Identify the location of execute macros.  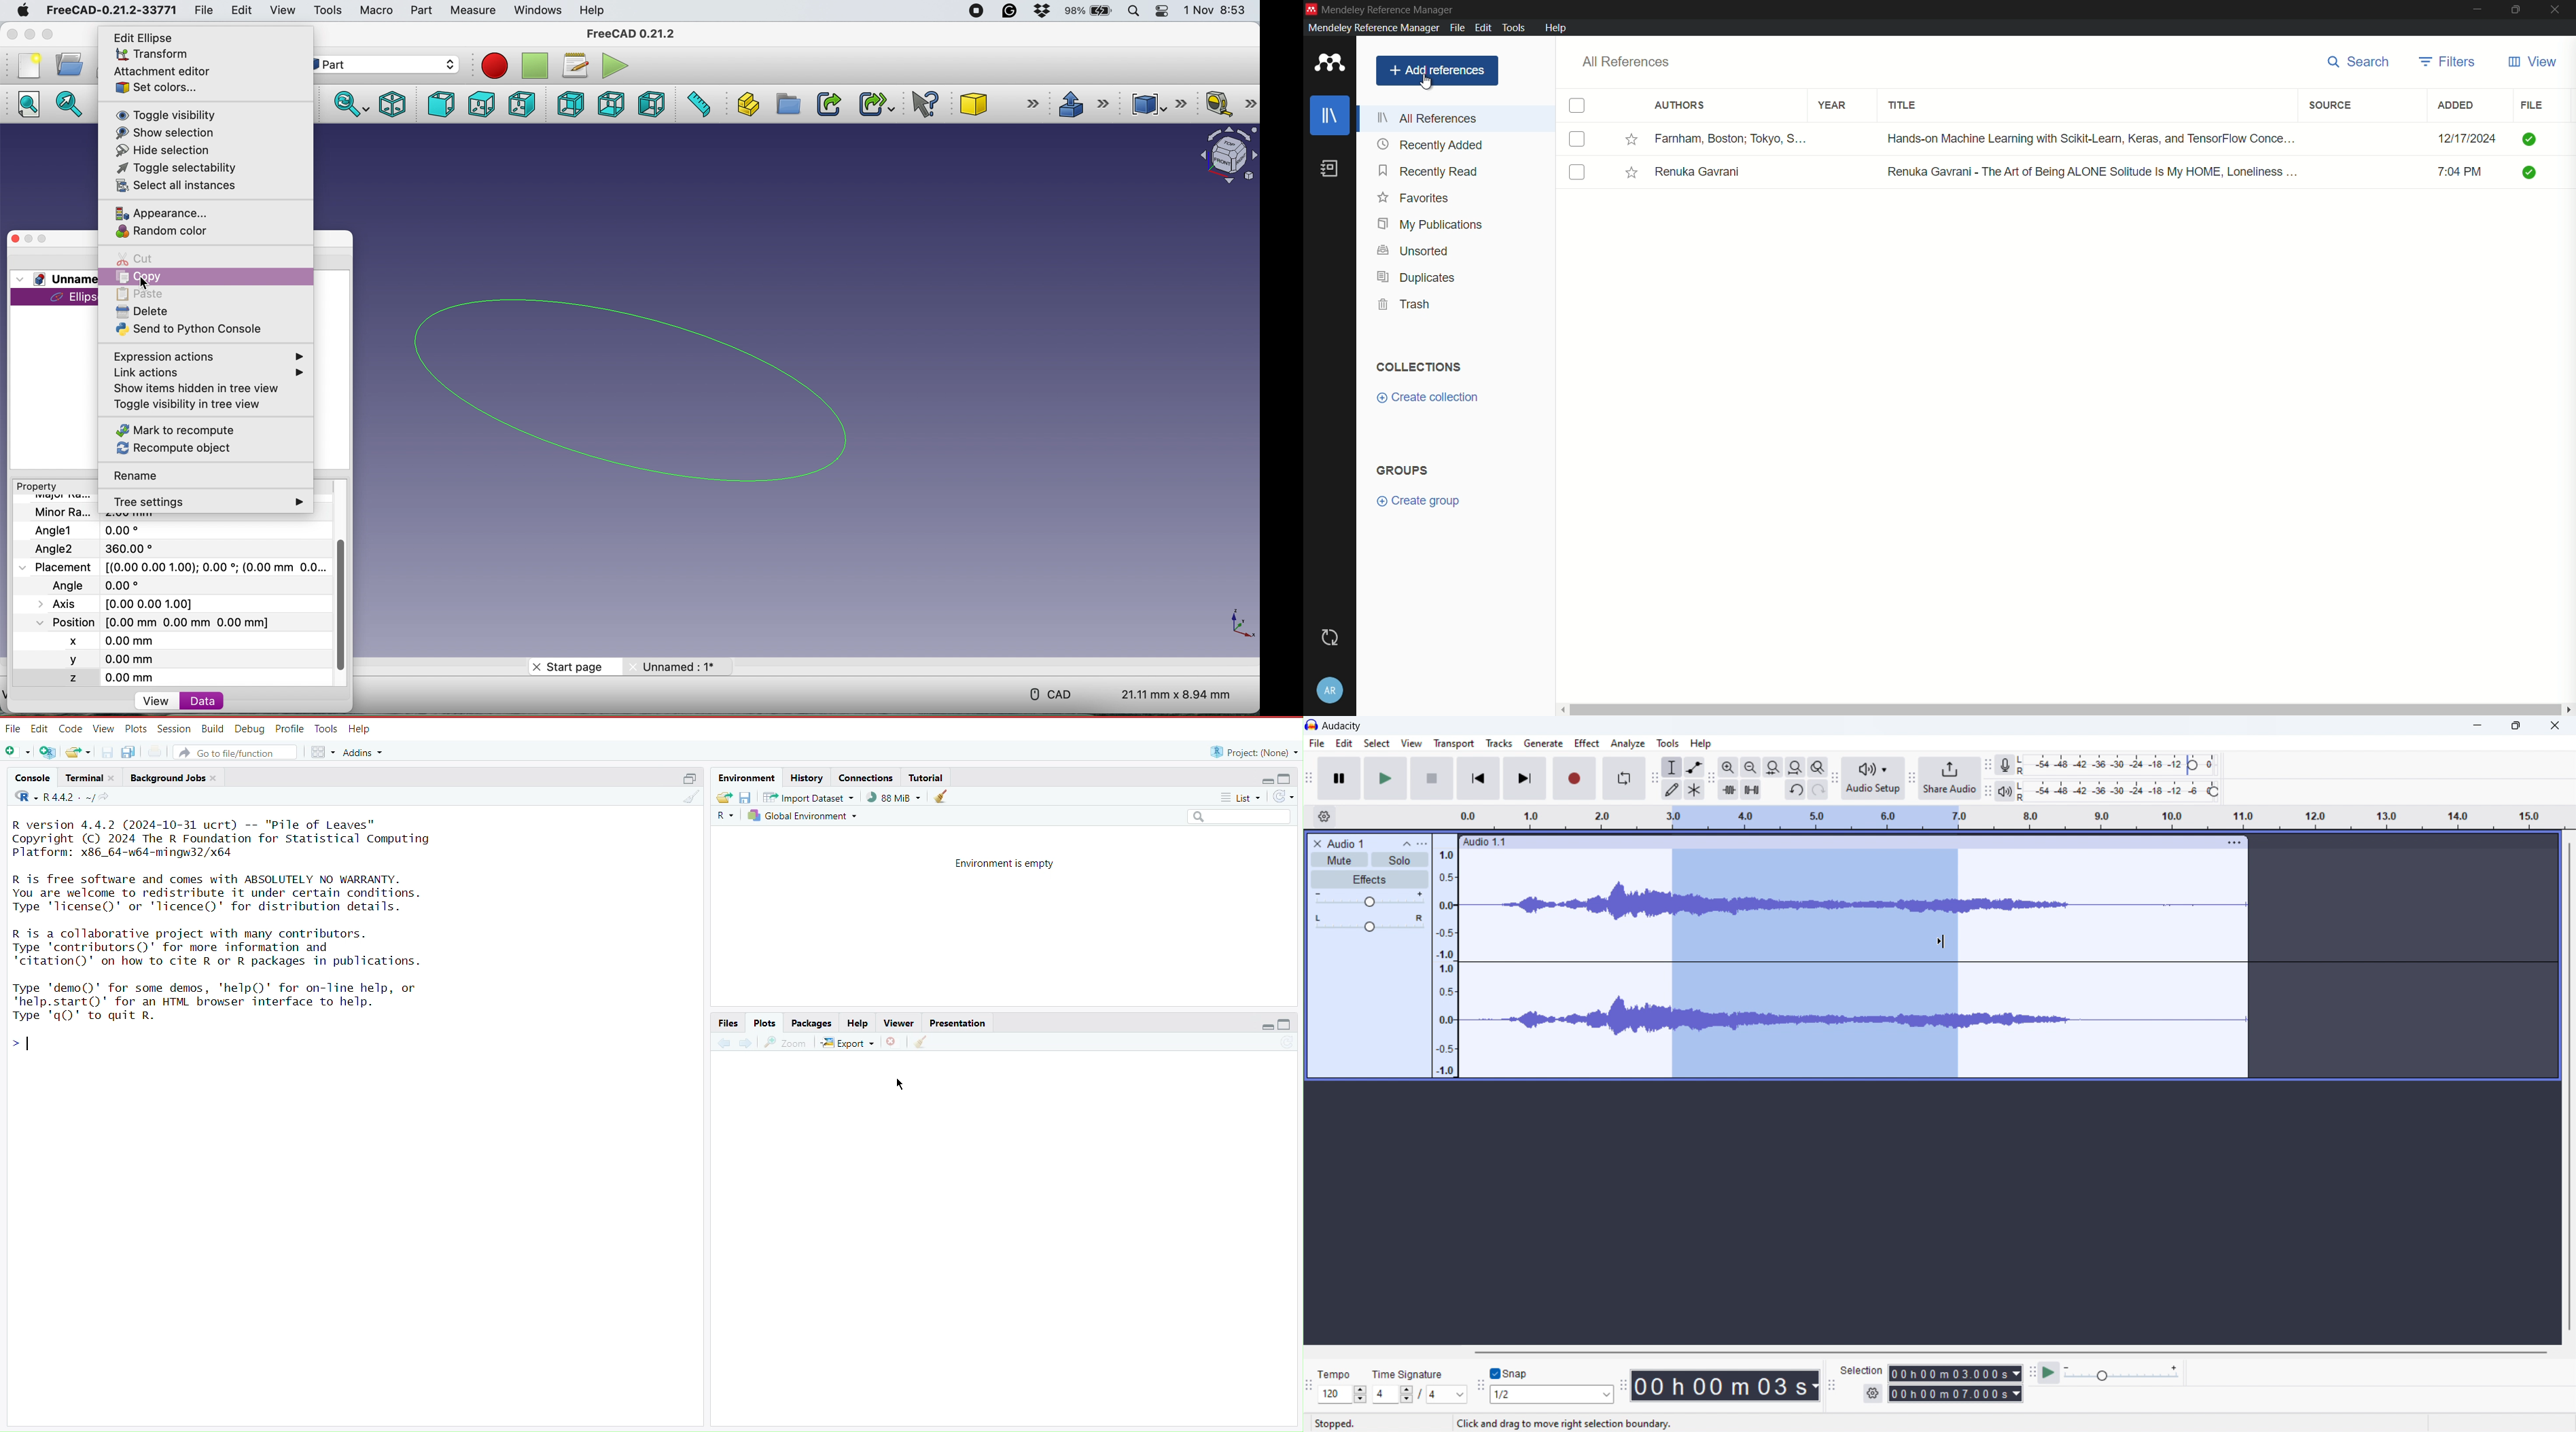
(613, 66).